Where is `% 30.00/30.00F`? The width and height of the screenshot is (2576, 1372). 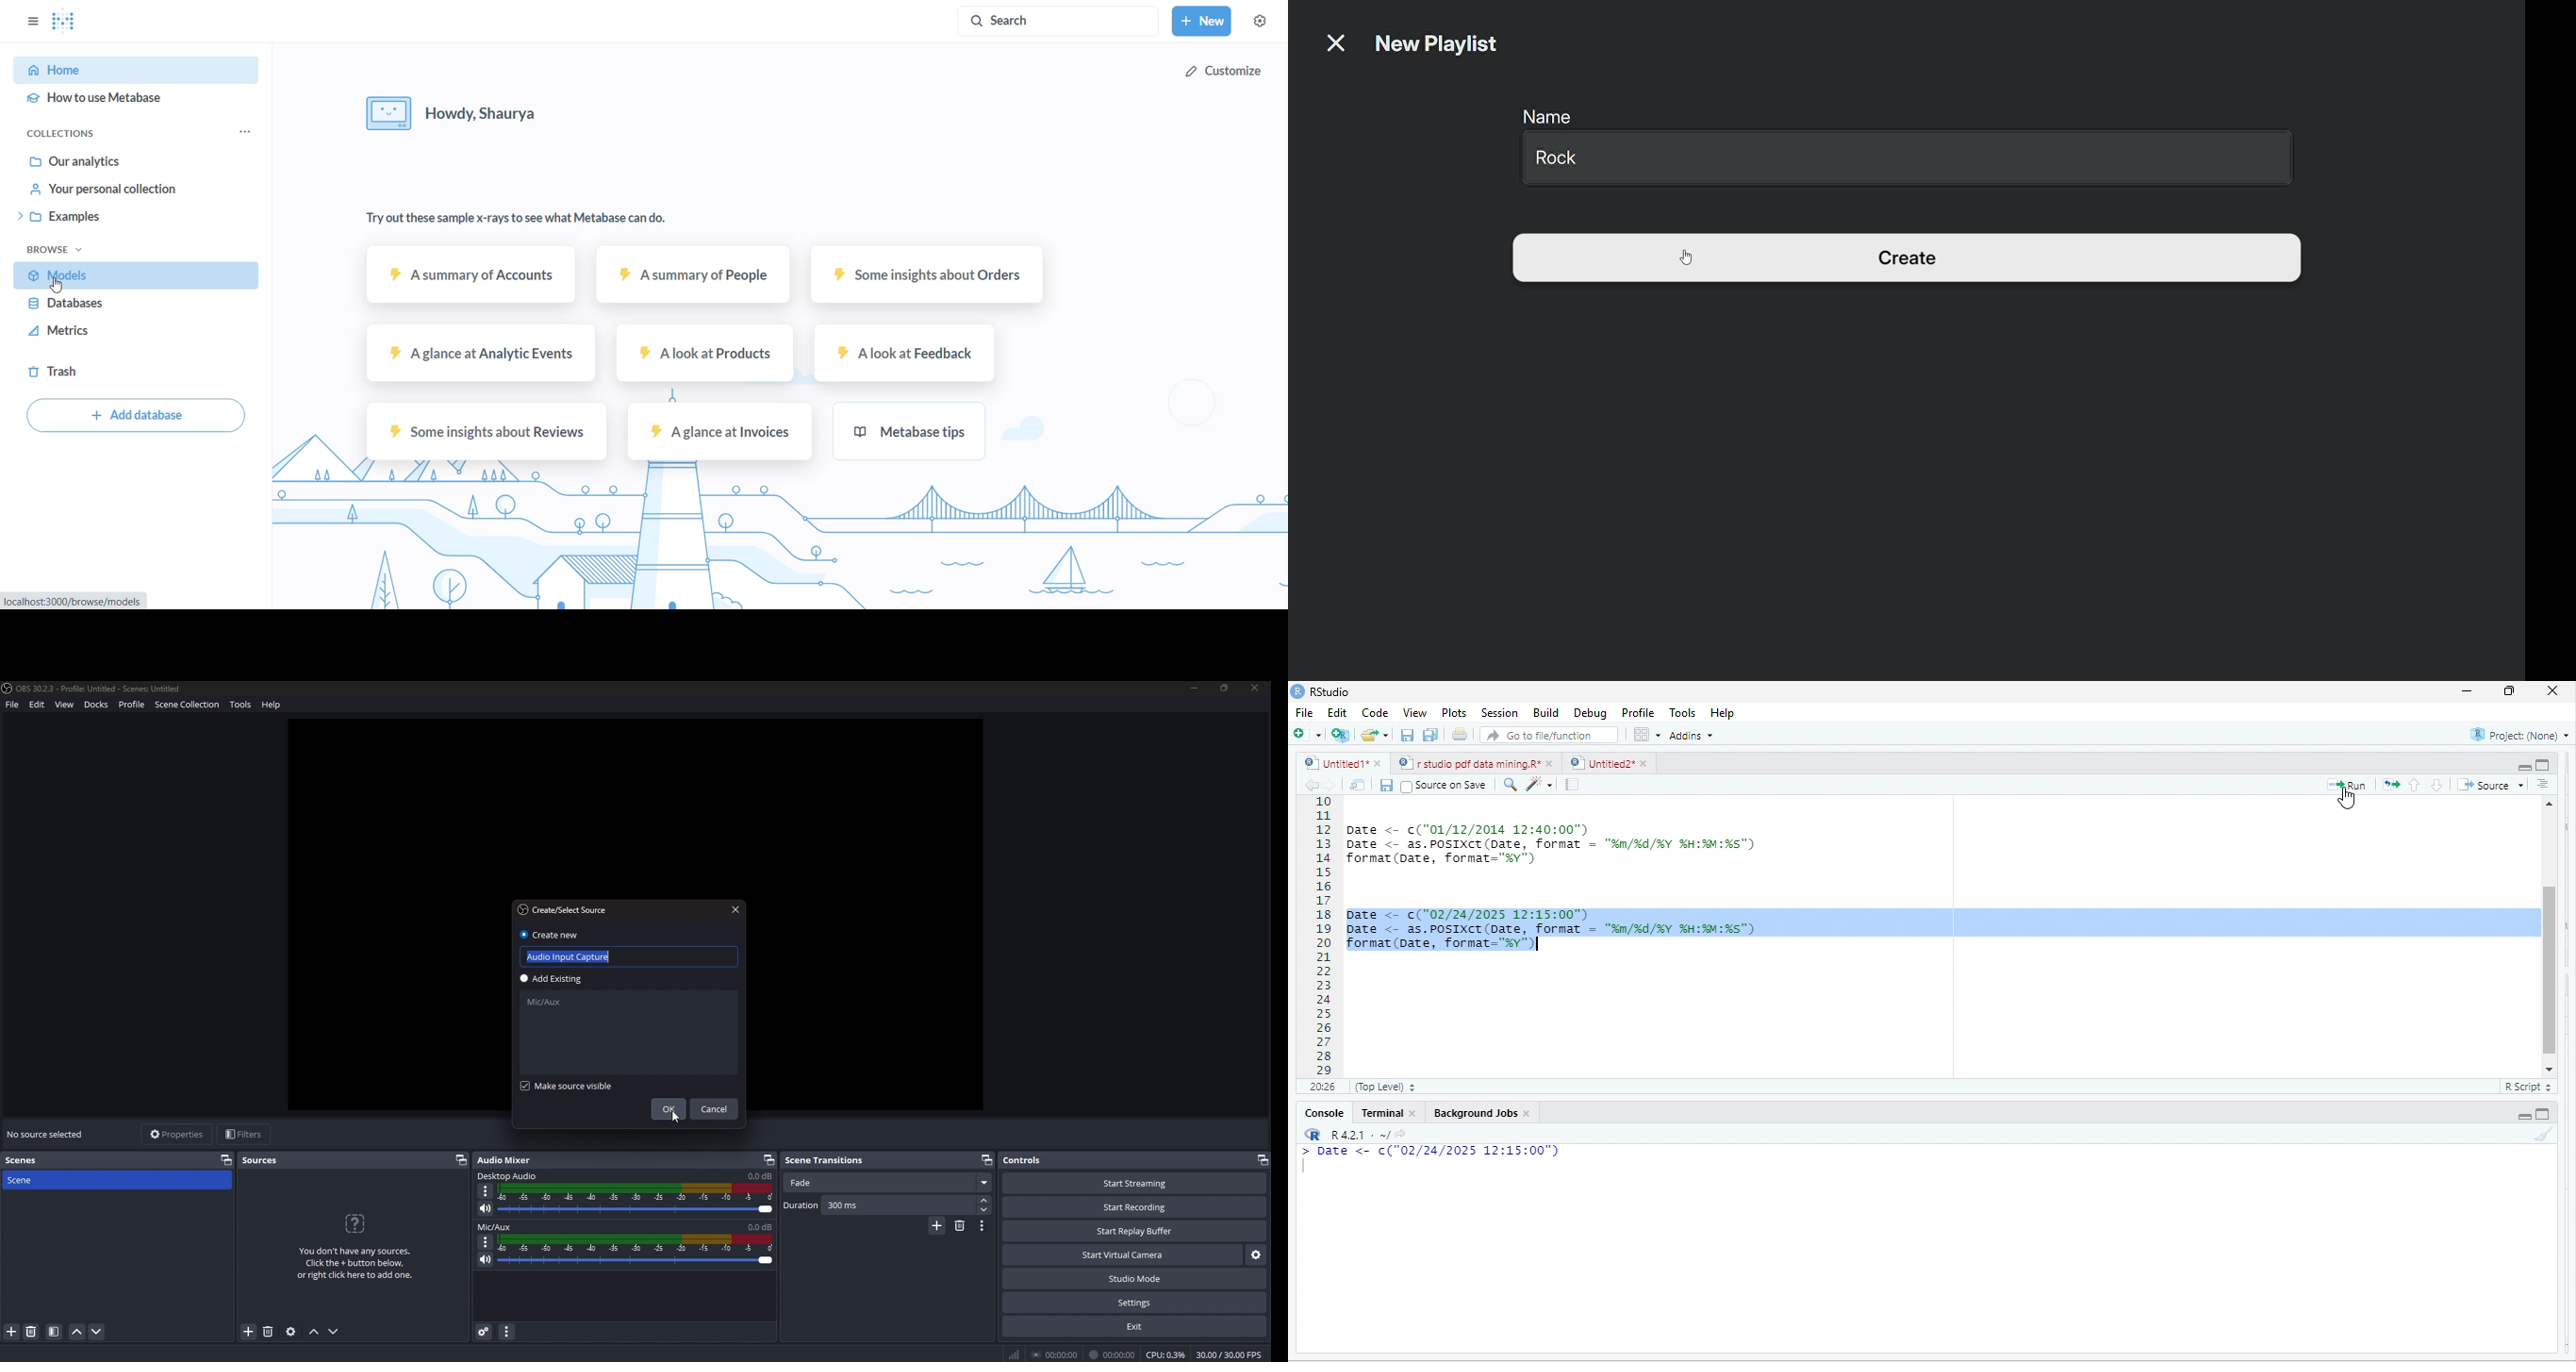 % 30.00/30.00F is located at coordinates (1233, 1354).